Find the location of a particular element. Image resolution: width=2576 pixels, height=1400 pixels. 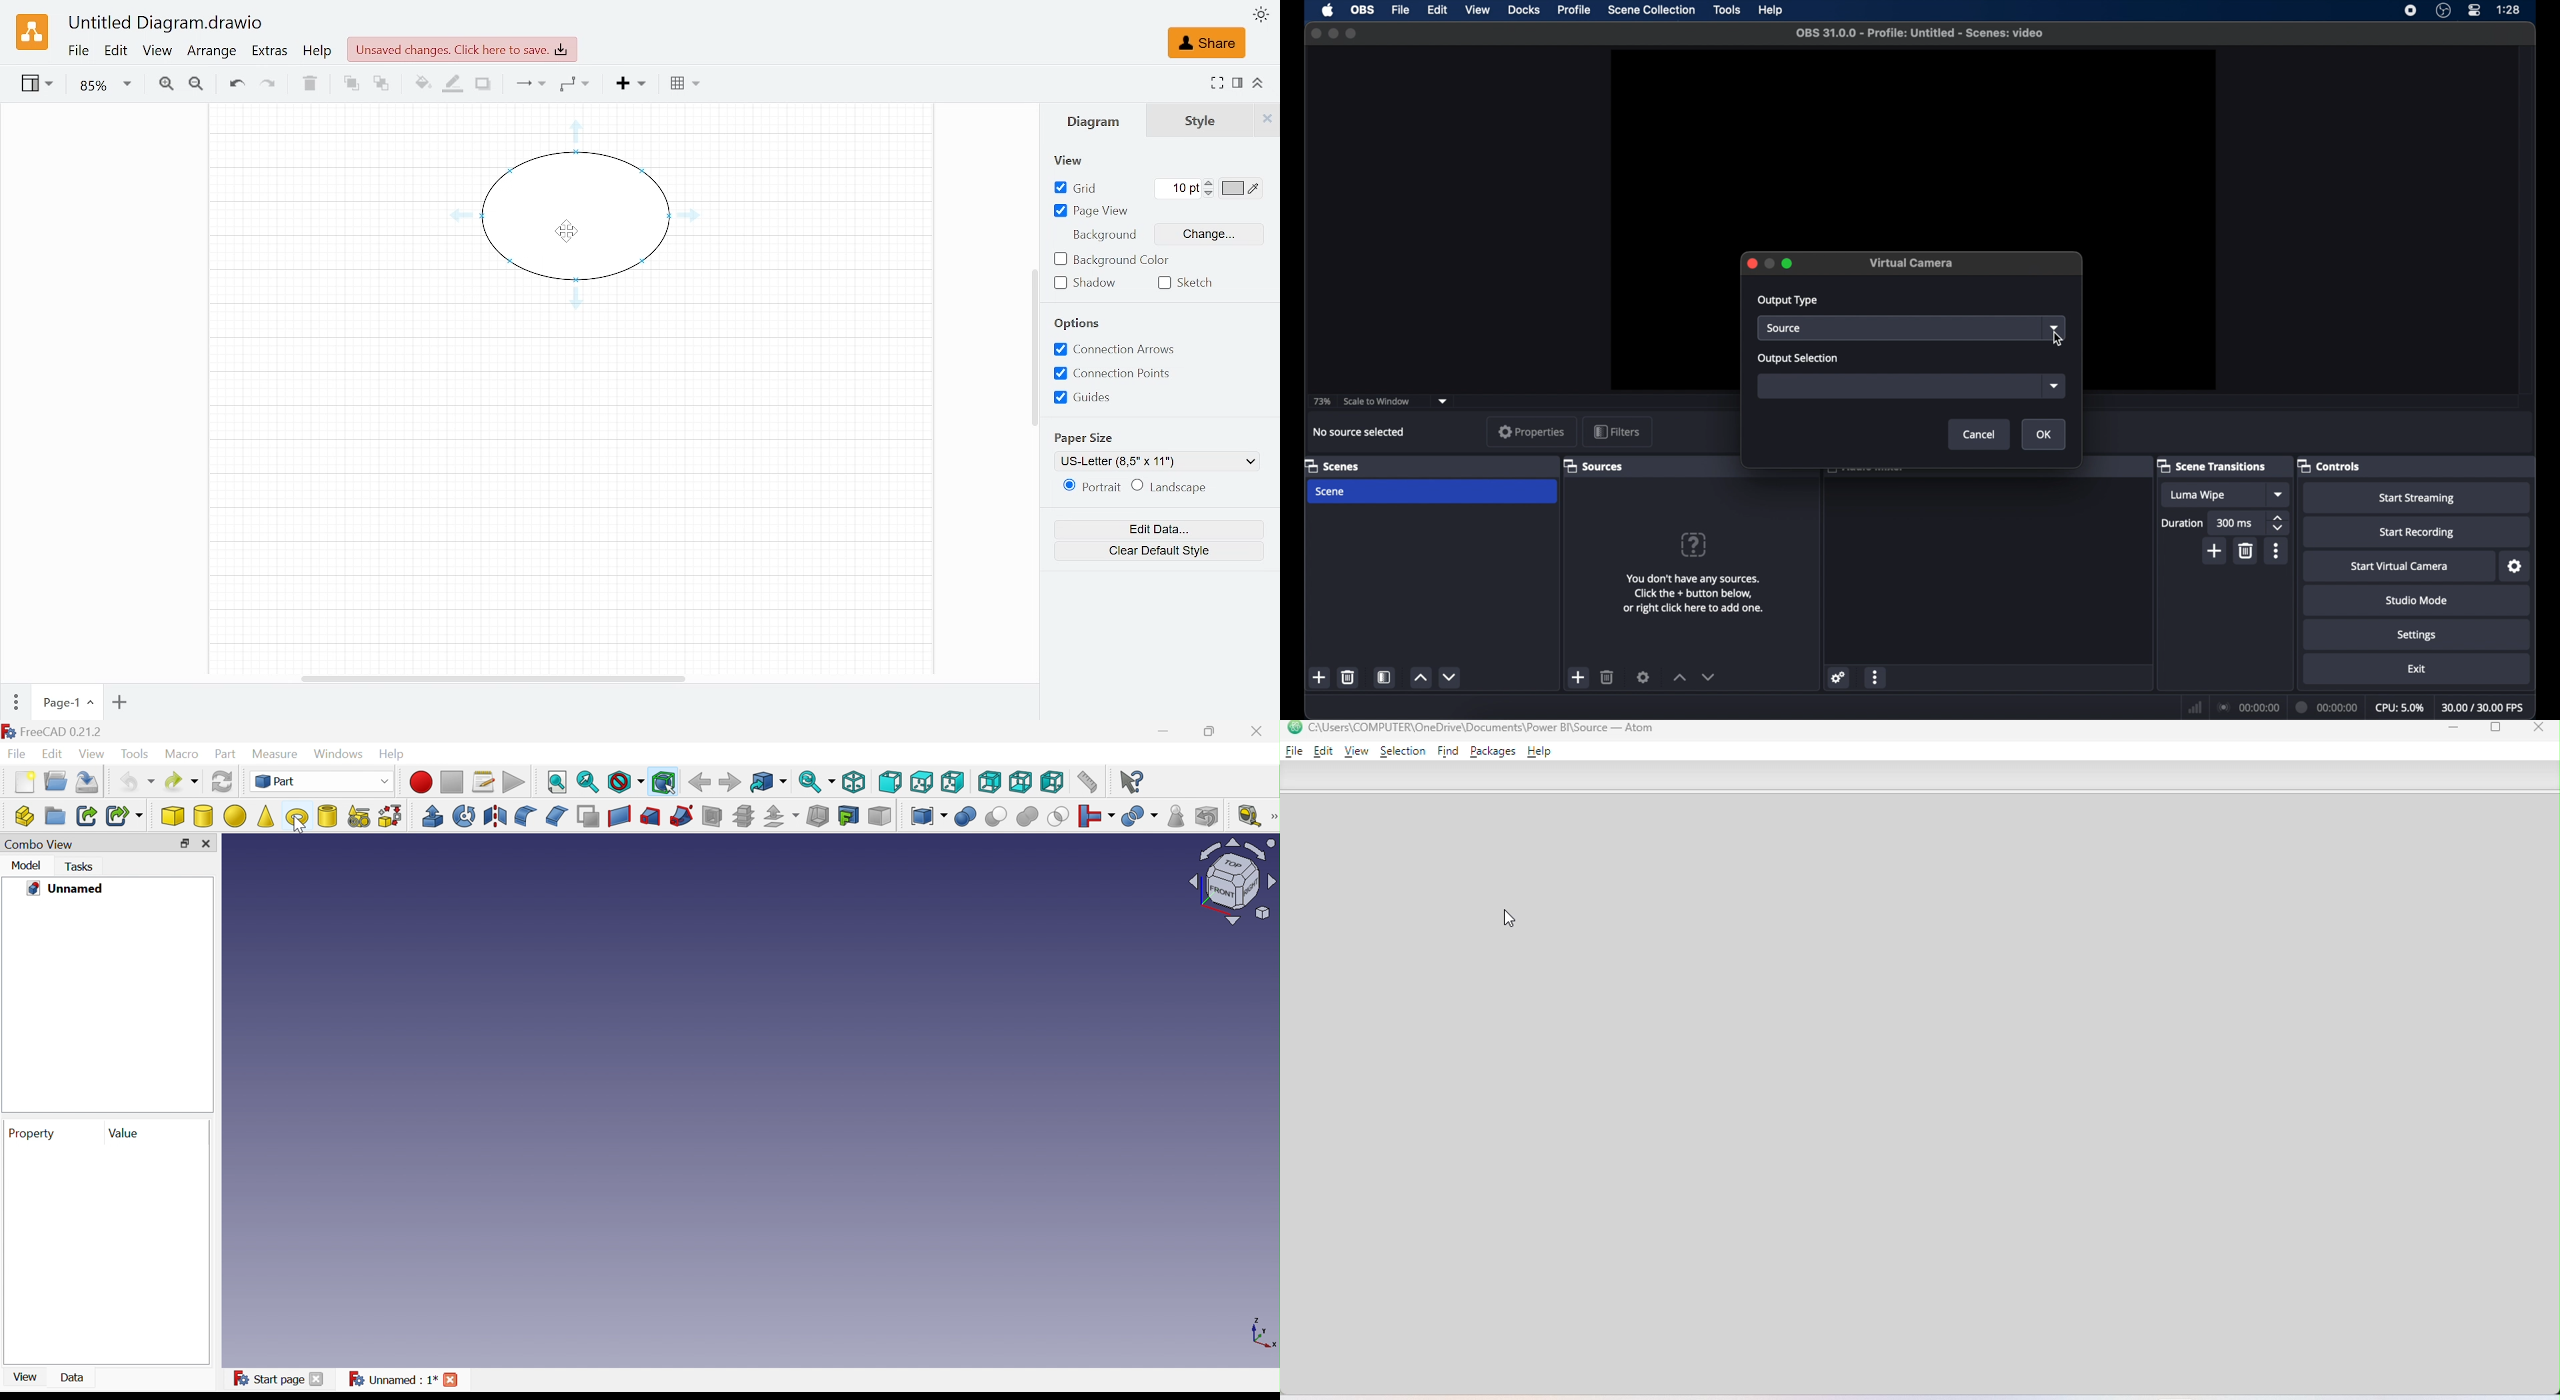

apple icon is located at coordinates (1327, 11).